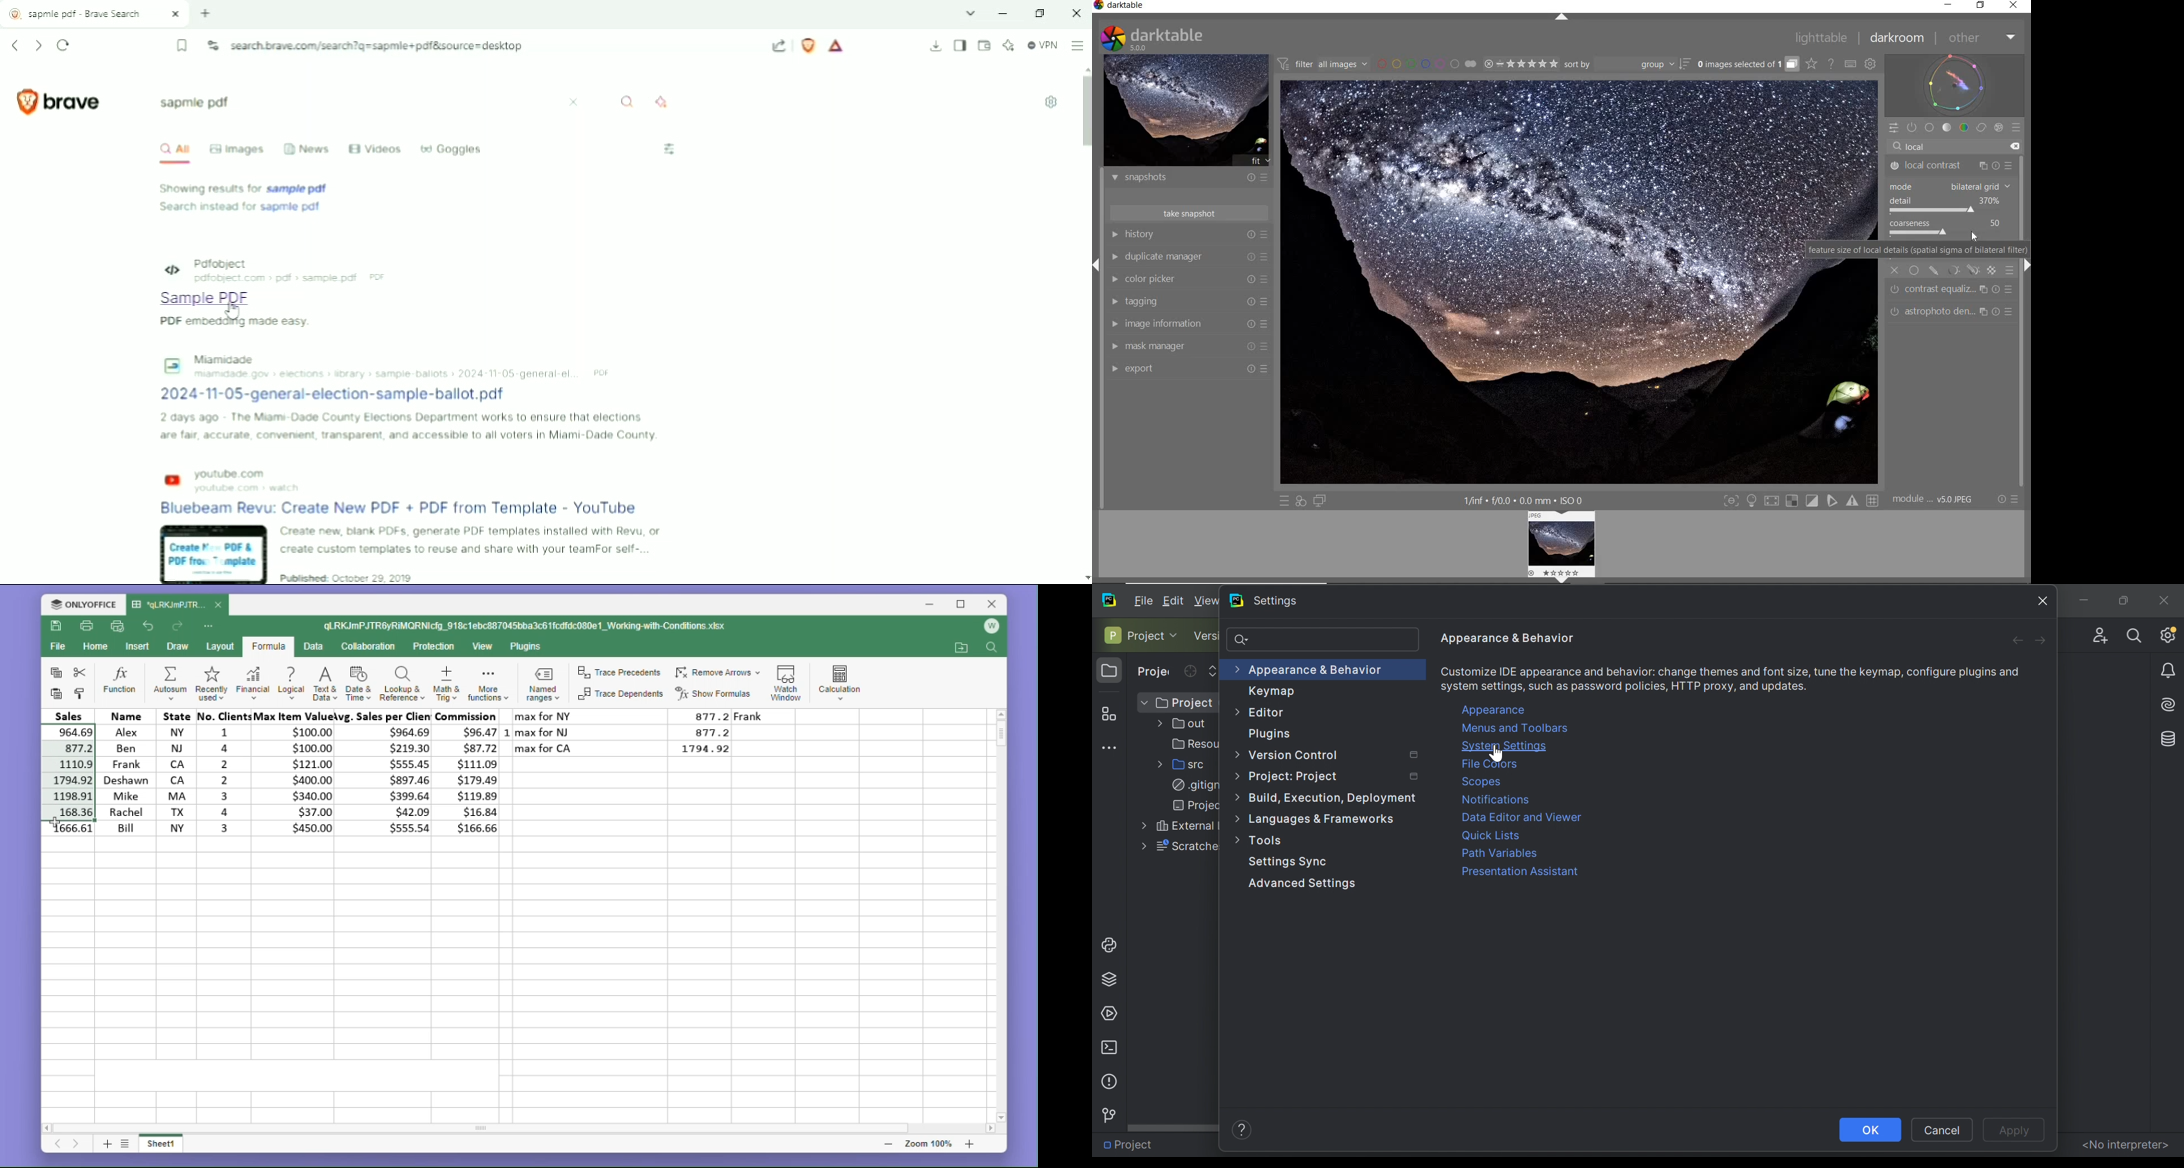 This screenshot has width=2184, height=1176. Describe the element at coordinates (1114, 234) in the screenshot. I see `HISTORY` at that location.